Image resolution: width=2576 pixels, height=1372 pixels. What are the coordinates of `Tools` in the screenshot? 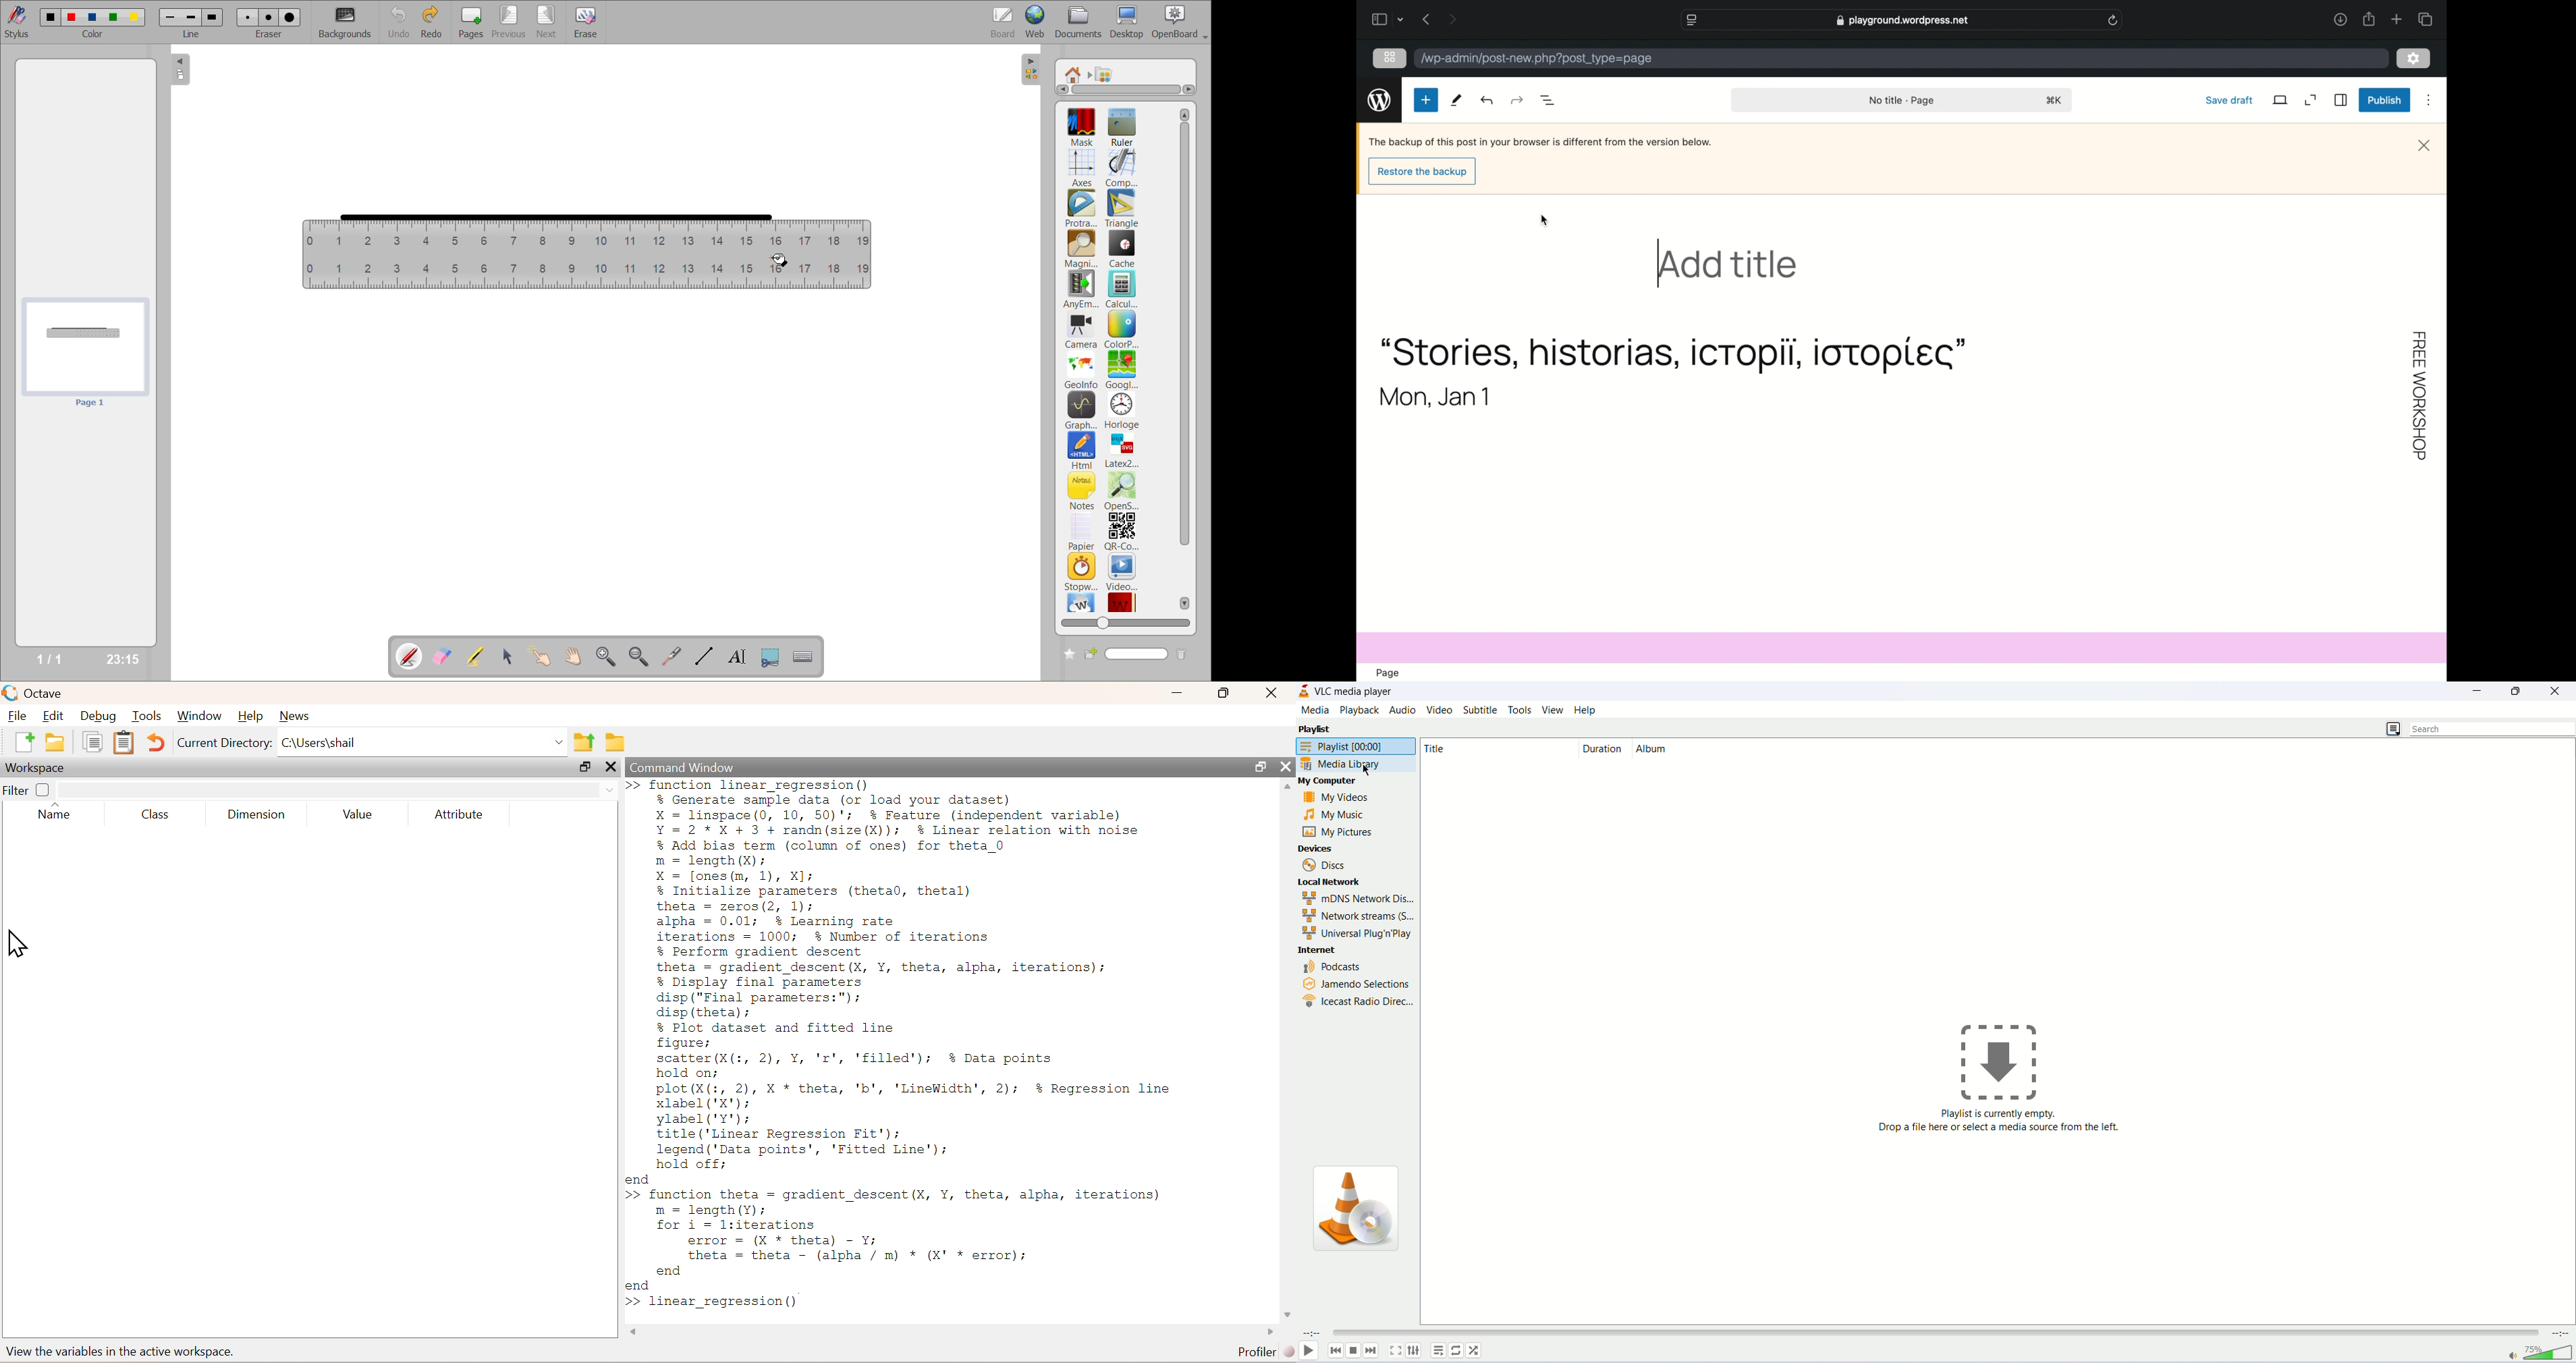 It's located at (148, 716).